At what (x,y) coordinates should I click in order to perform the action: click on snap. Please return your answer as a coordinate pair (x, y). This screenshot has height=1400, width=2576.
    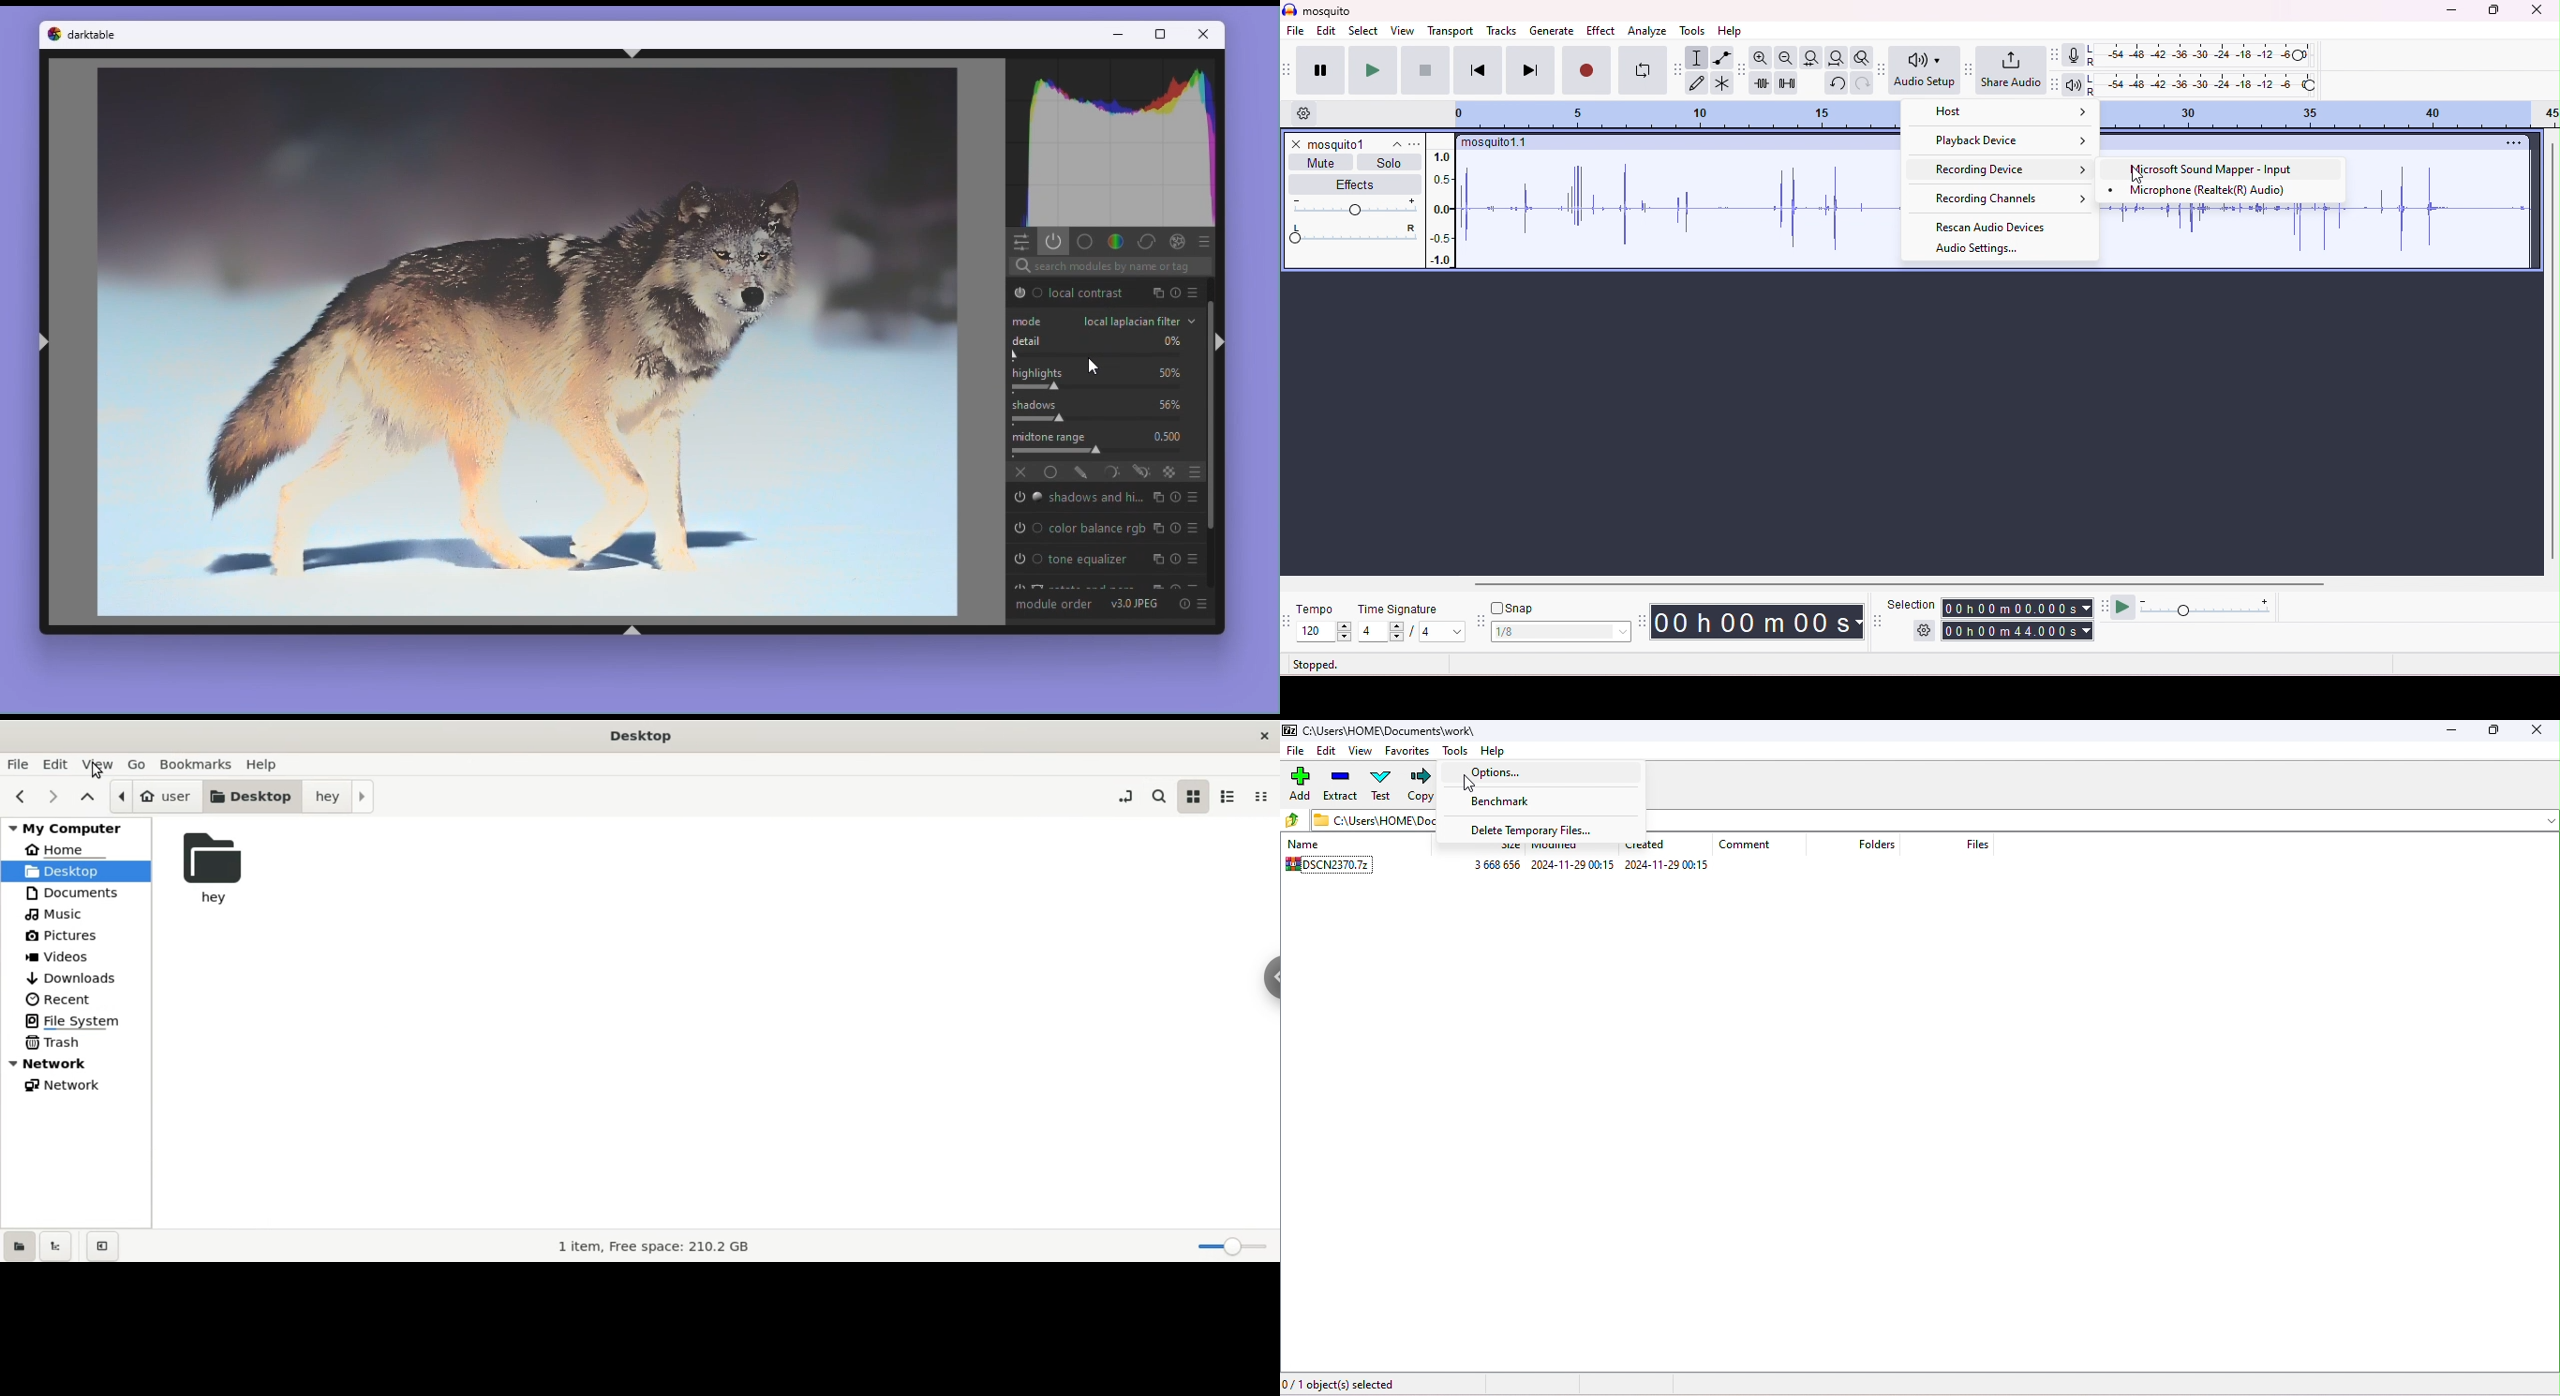
    Looking at the image, I should click on (1512, 608).